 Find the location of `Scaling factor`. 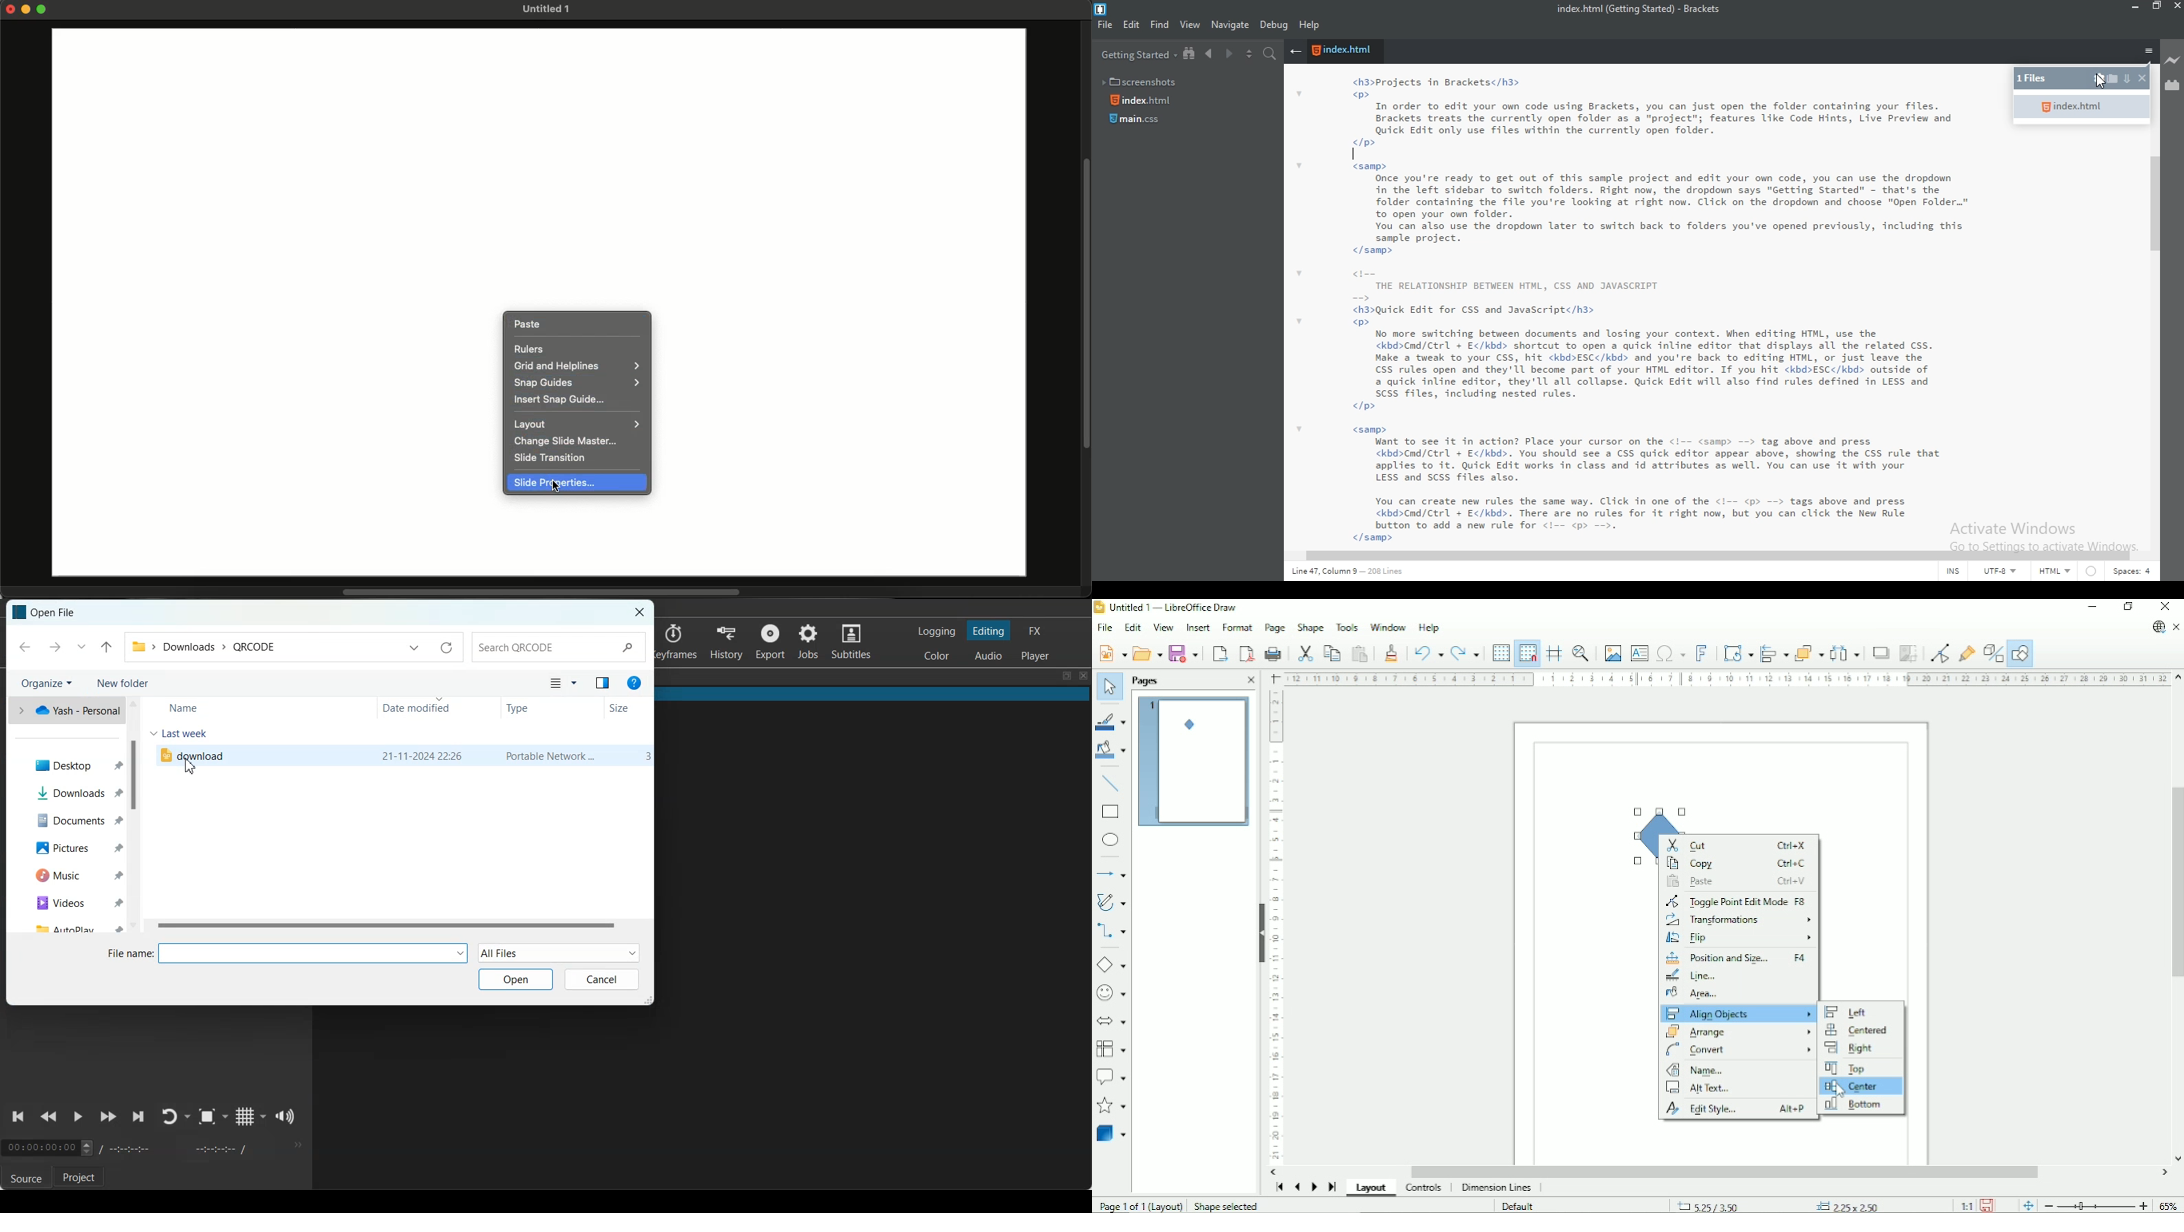

Scaling factor is located at coordinates (1966, 1205).